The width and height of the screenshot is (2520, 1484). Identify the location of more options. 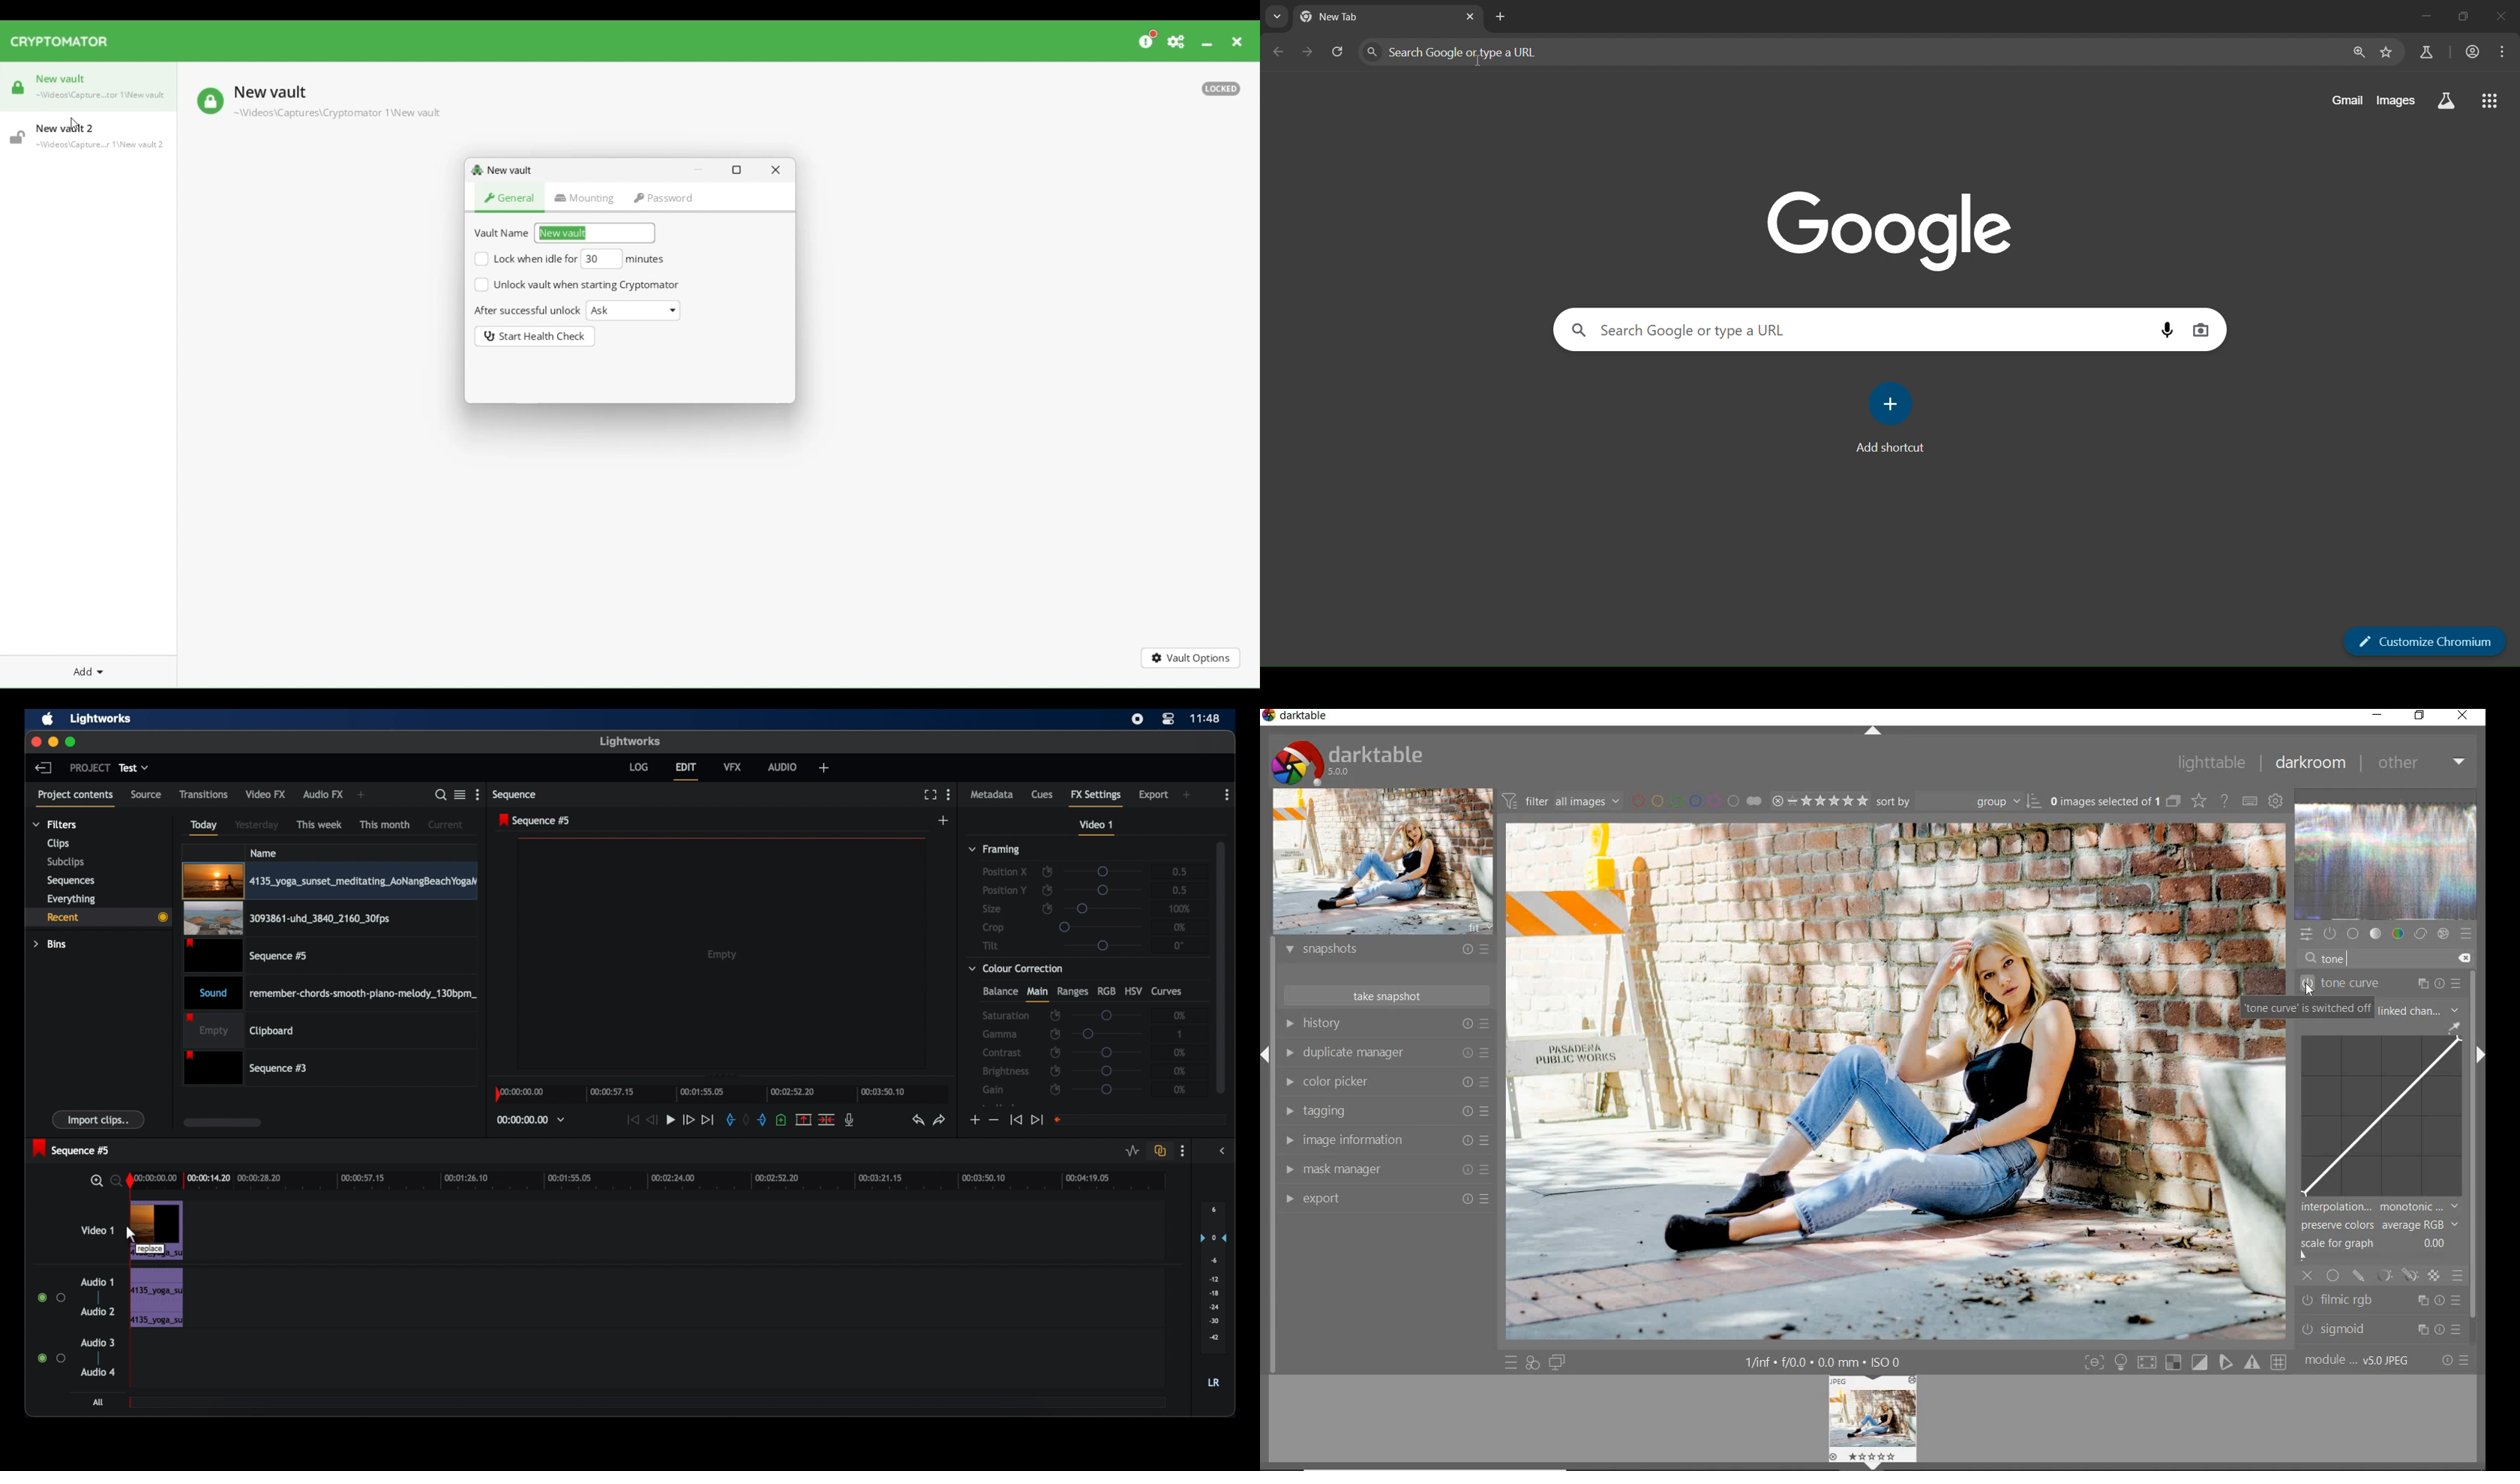
(477, 795).